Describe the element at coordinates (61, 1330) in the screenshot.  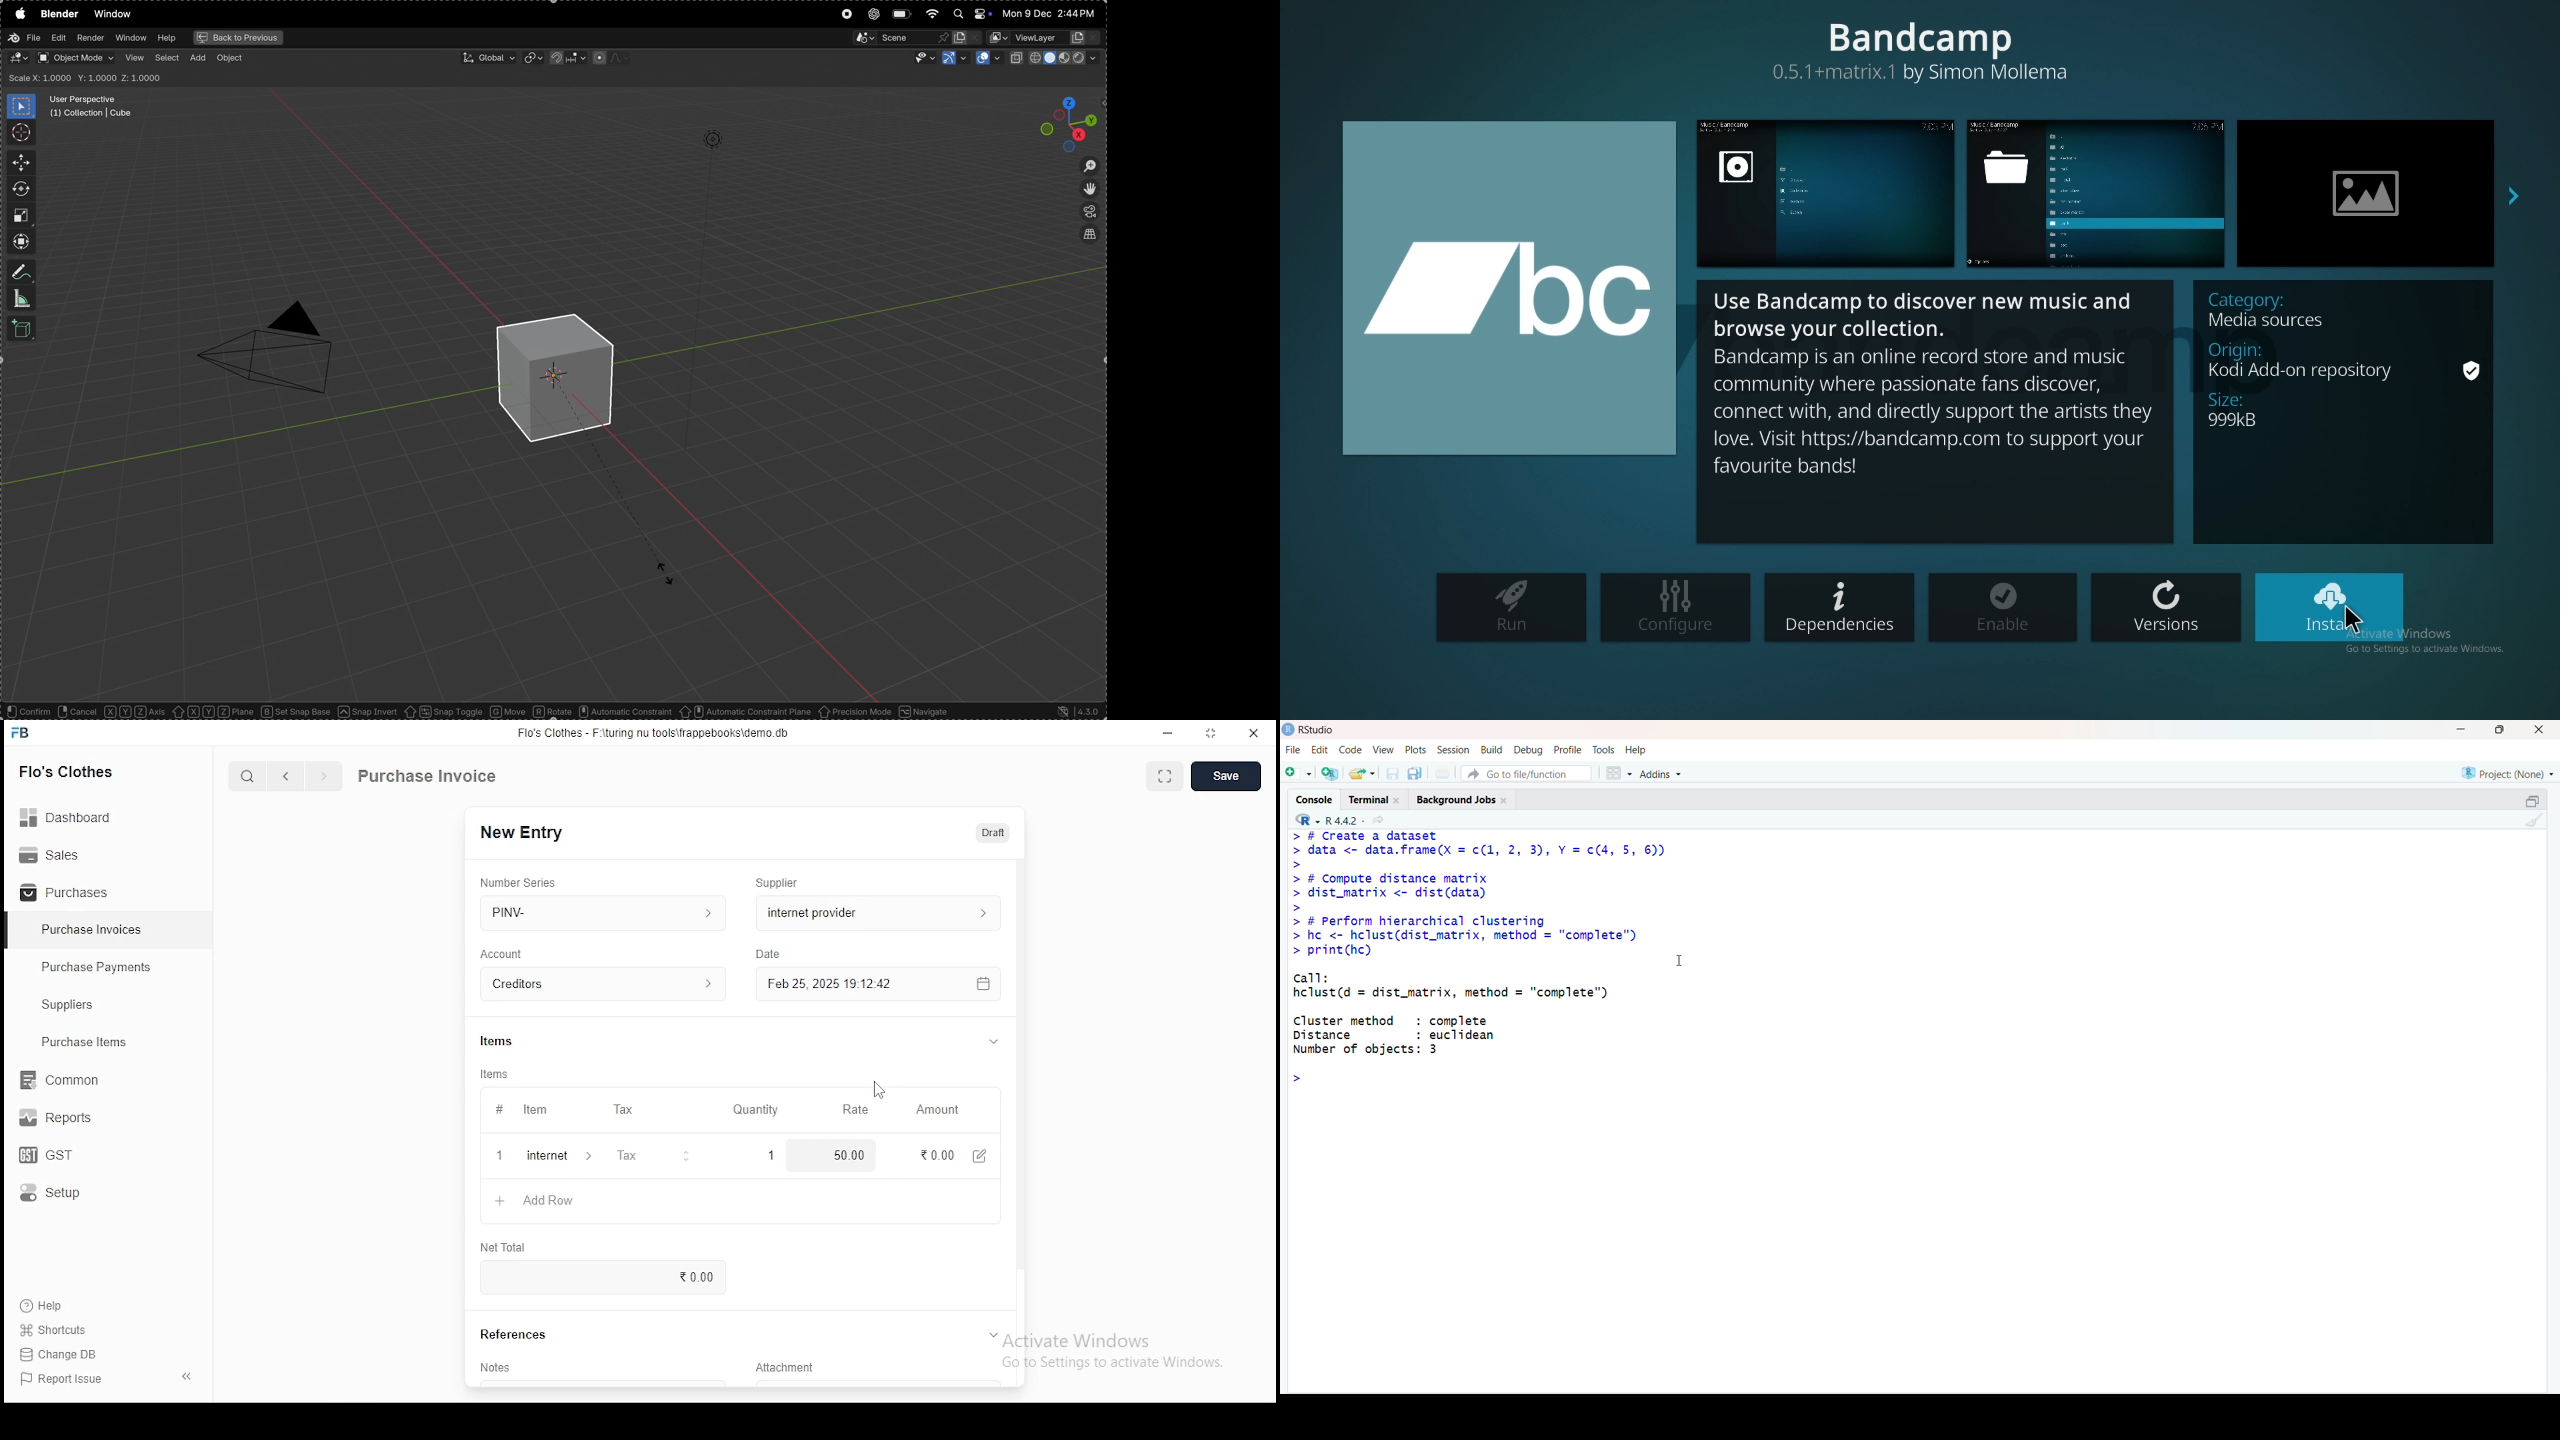
I see `Shortcuts` at that location.